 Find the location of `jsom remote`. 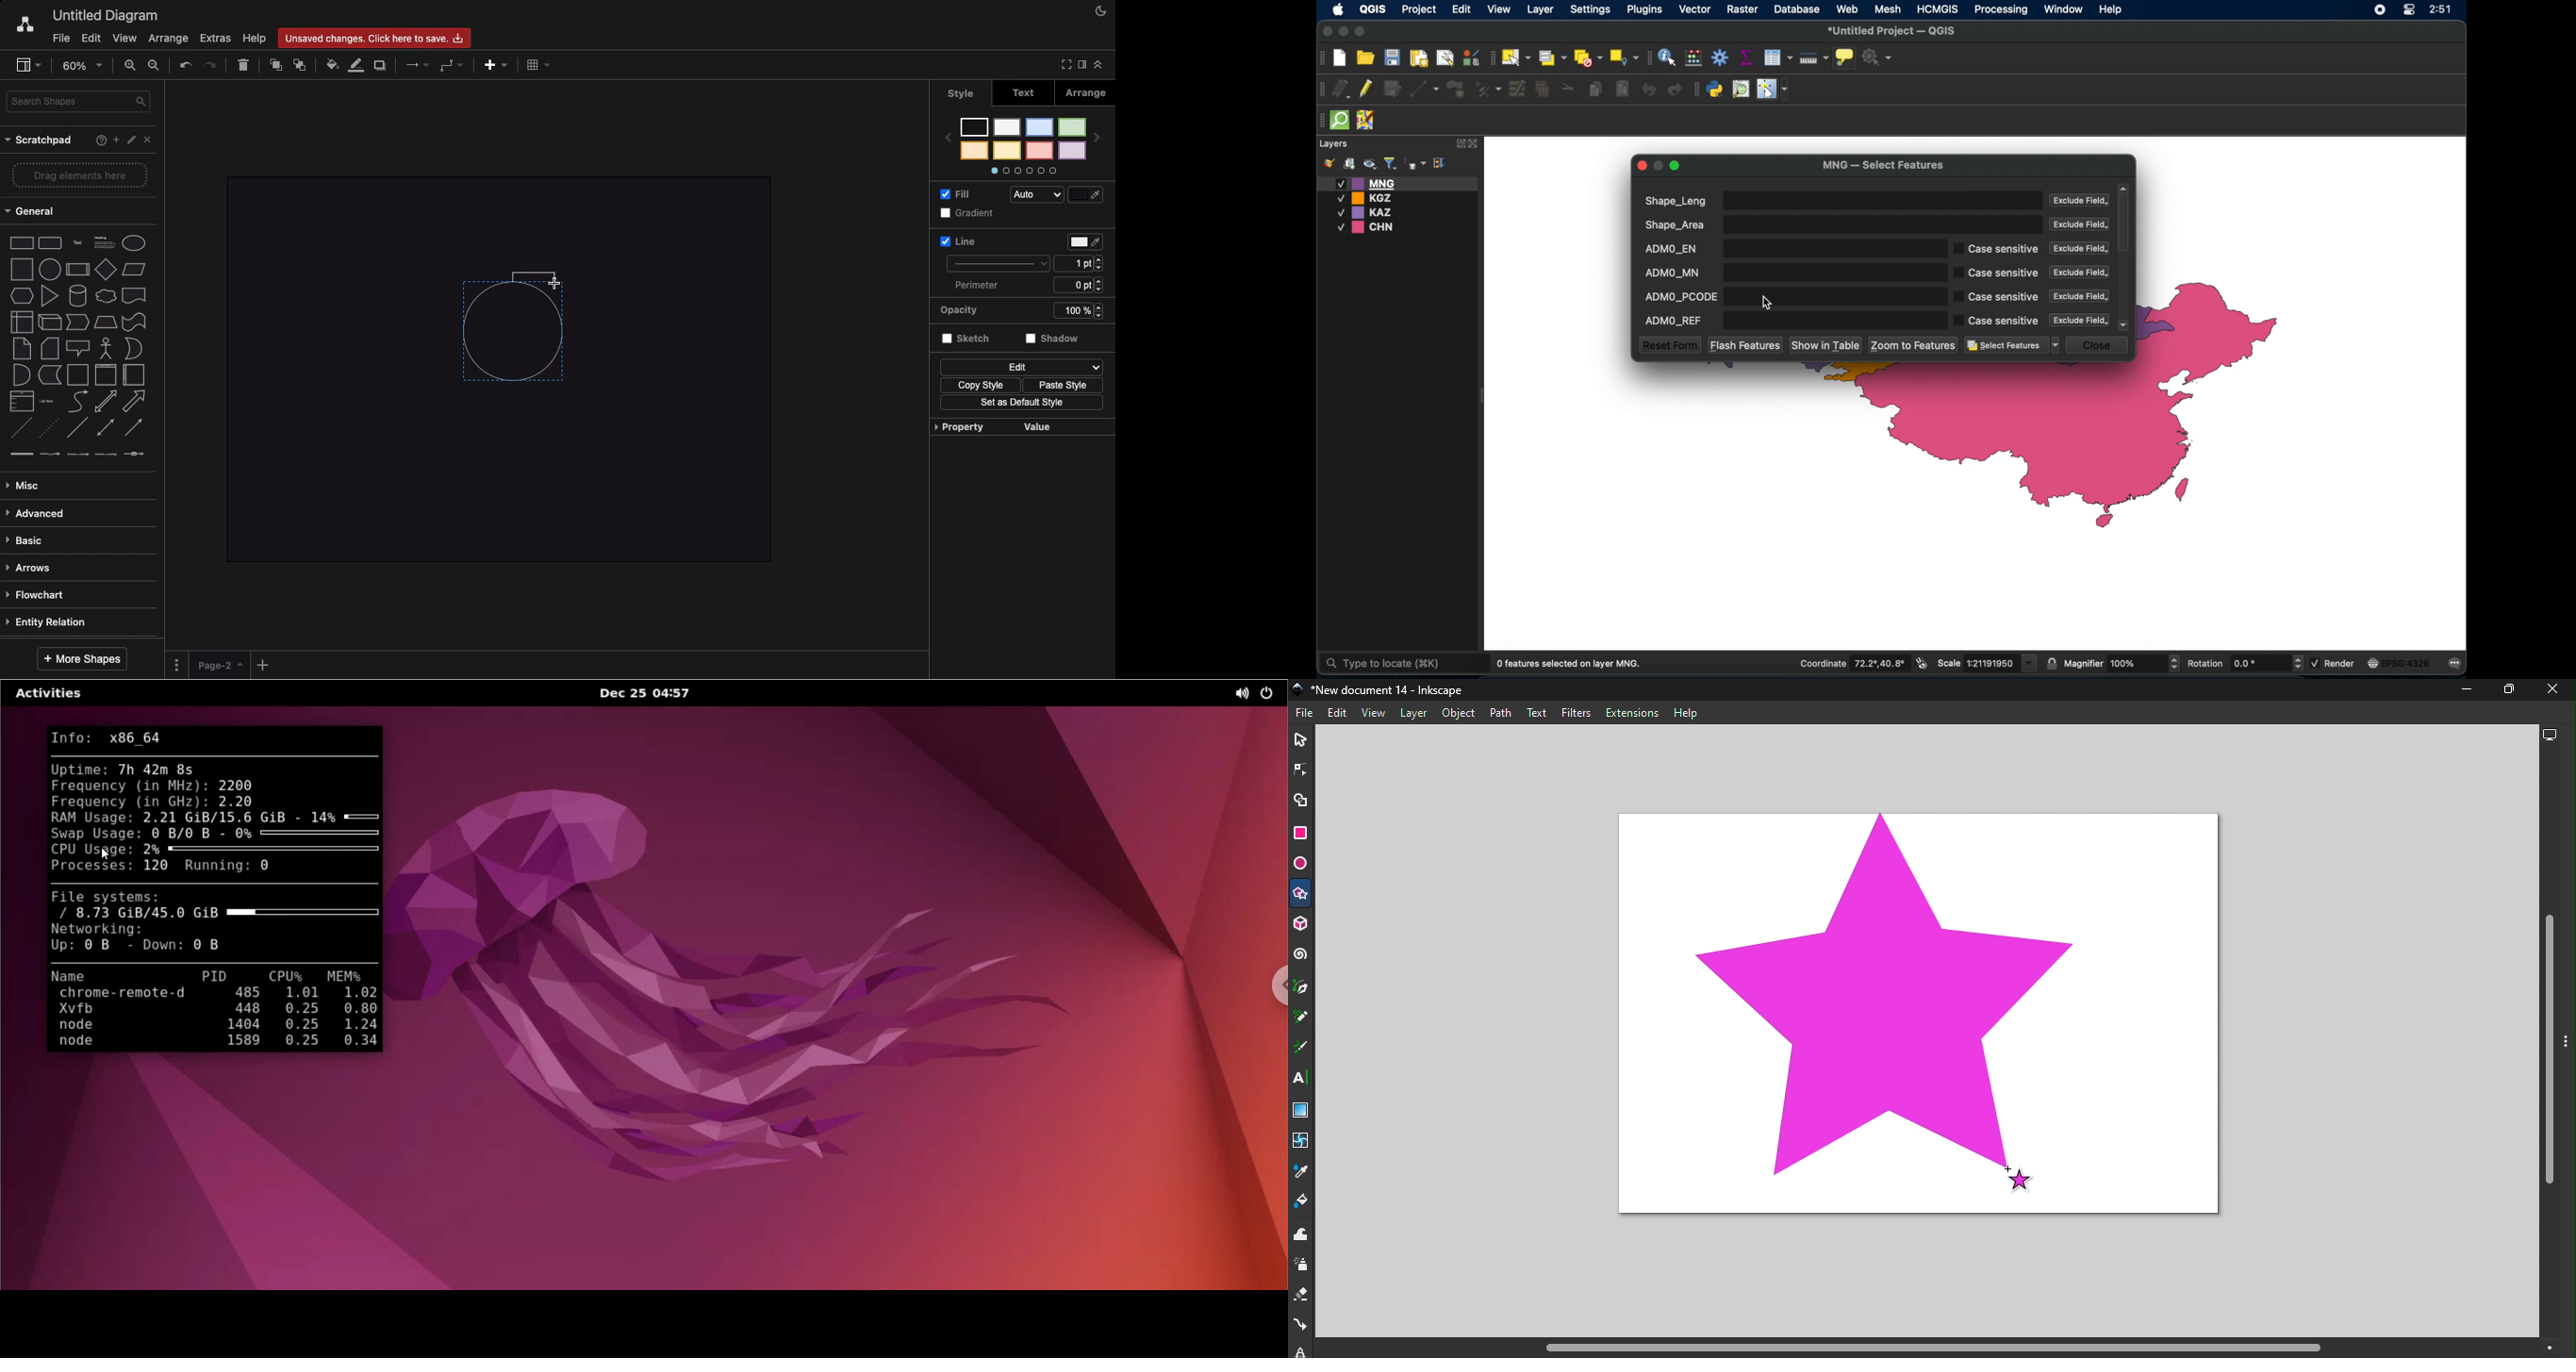

jsom remote is located at coordinates (1367, 121).